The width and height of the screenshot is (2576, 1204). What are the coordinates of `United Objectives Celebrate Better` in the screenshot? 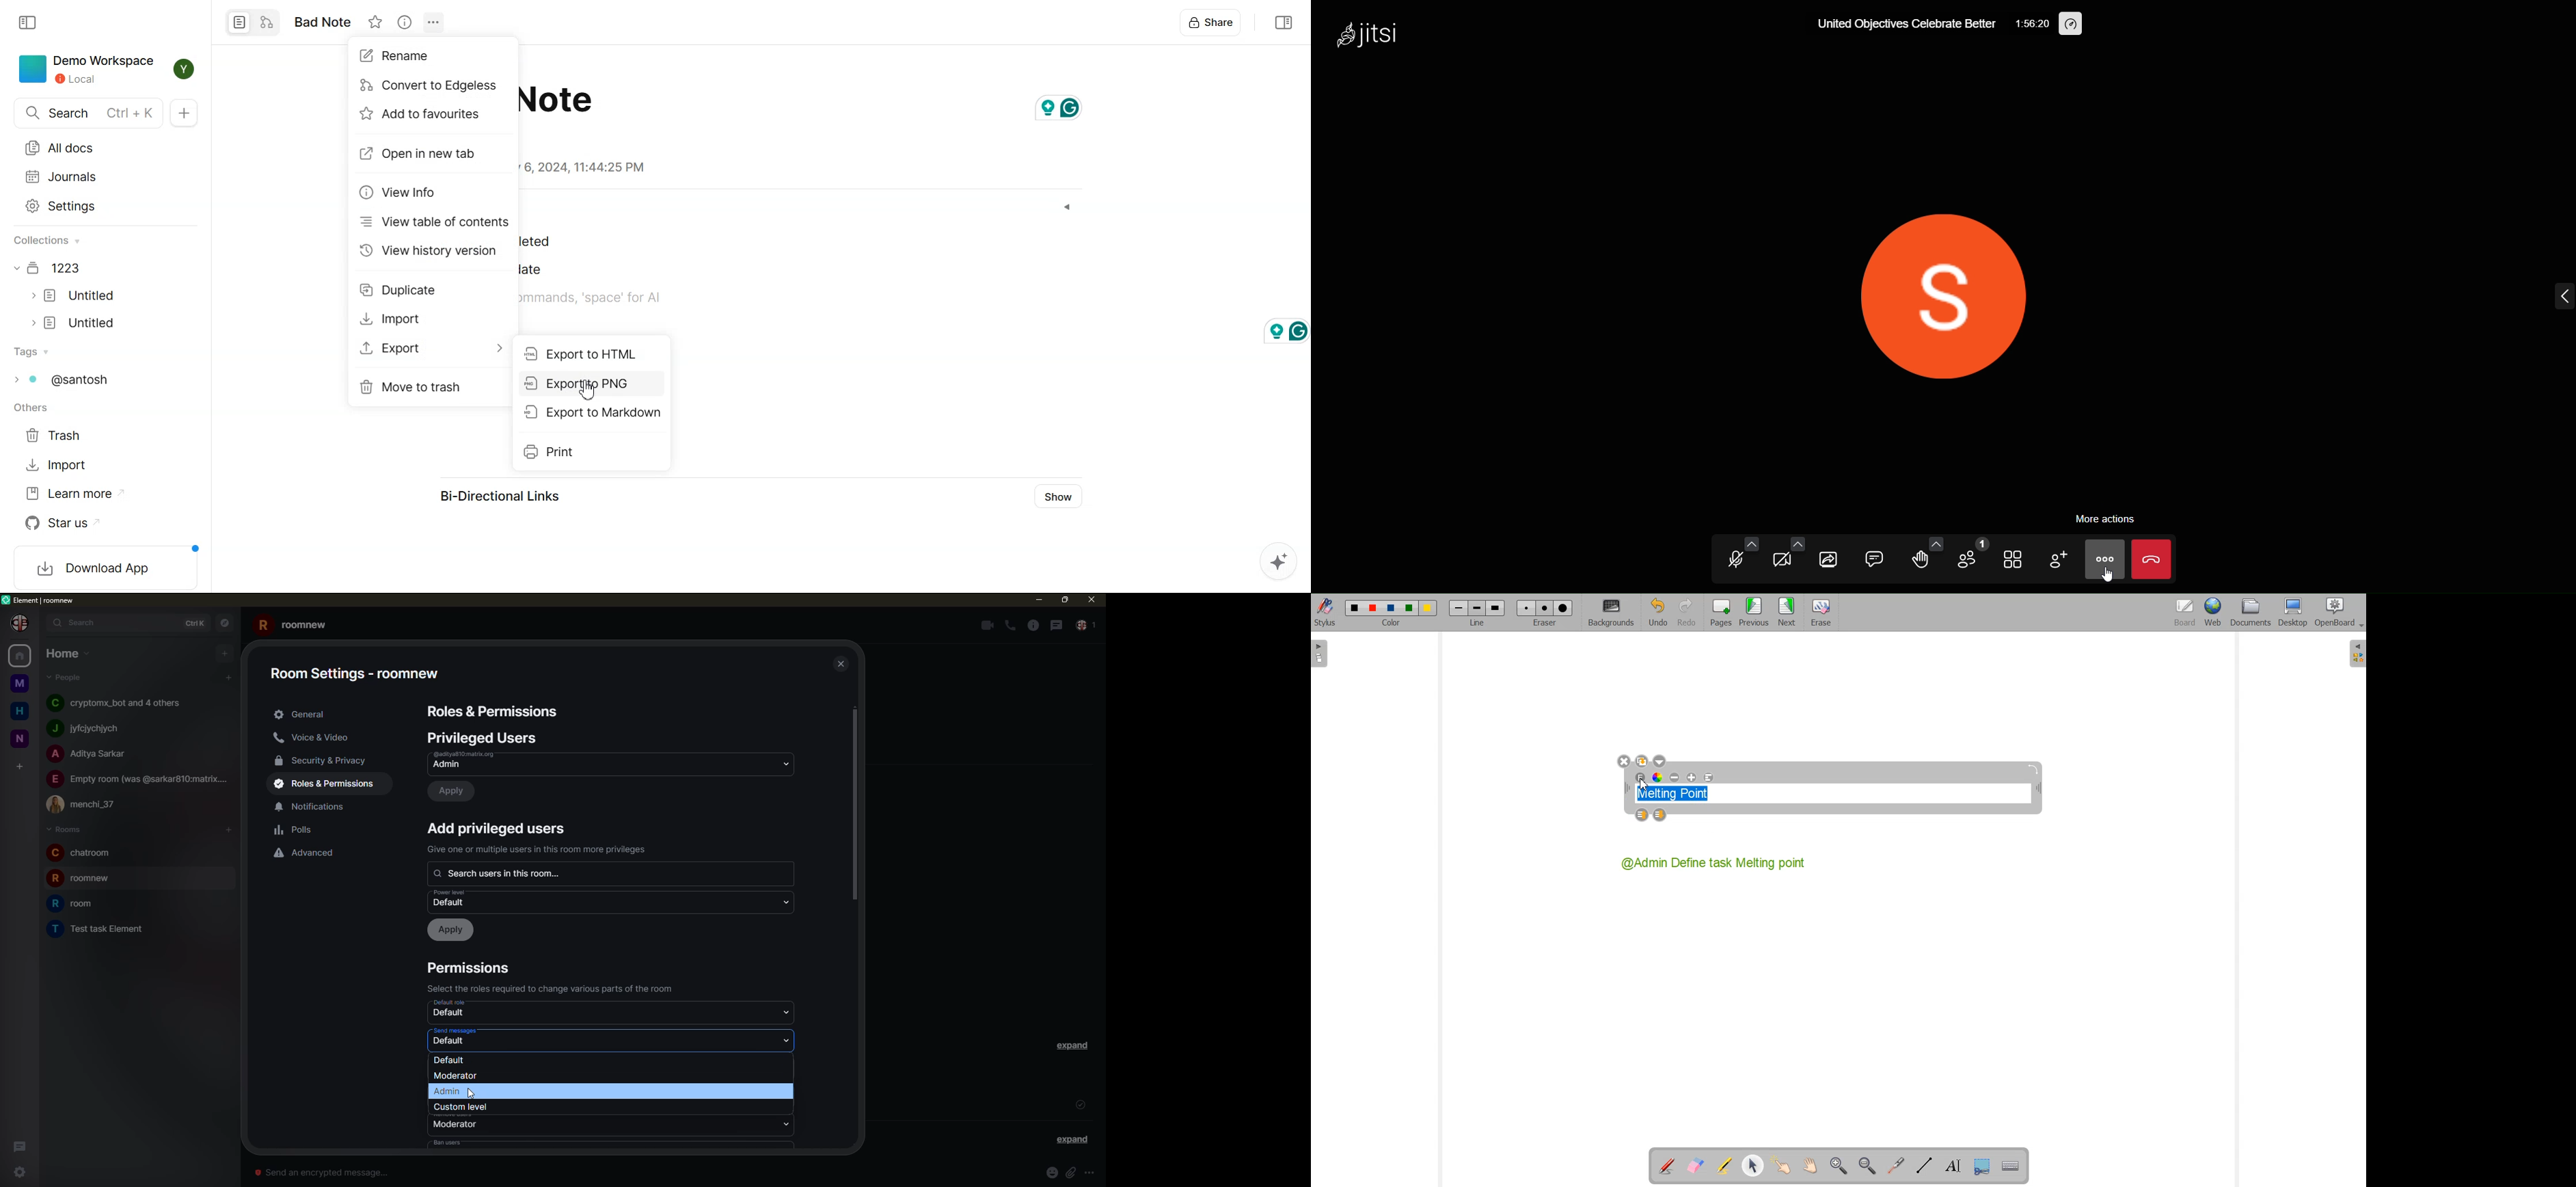 It's located at (1900, 25).